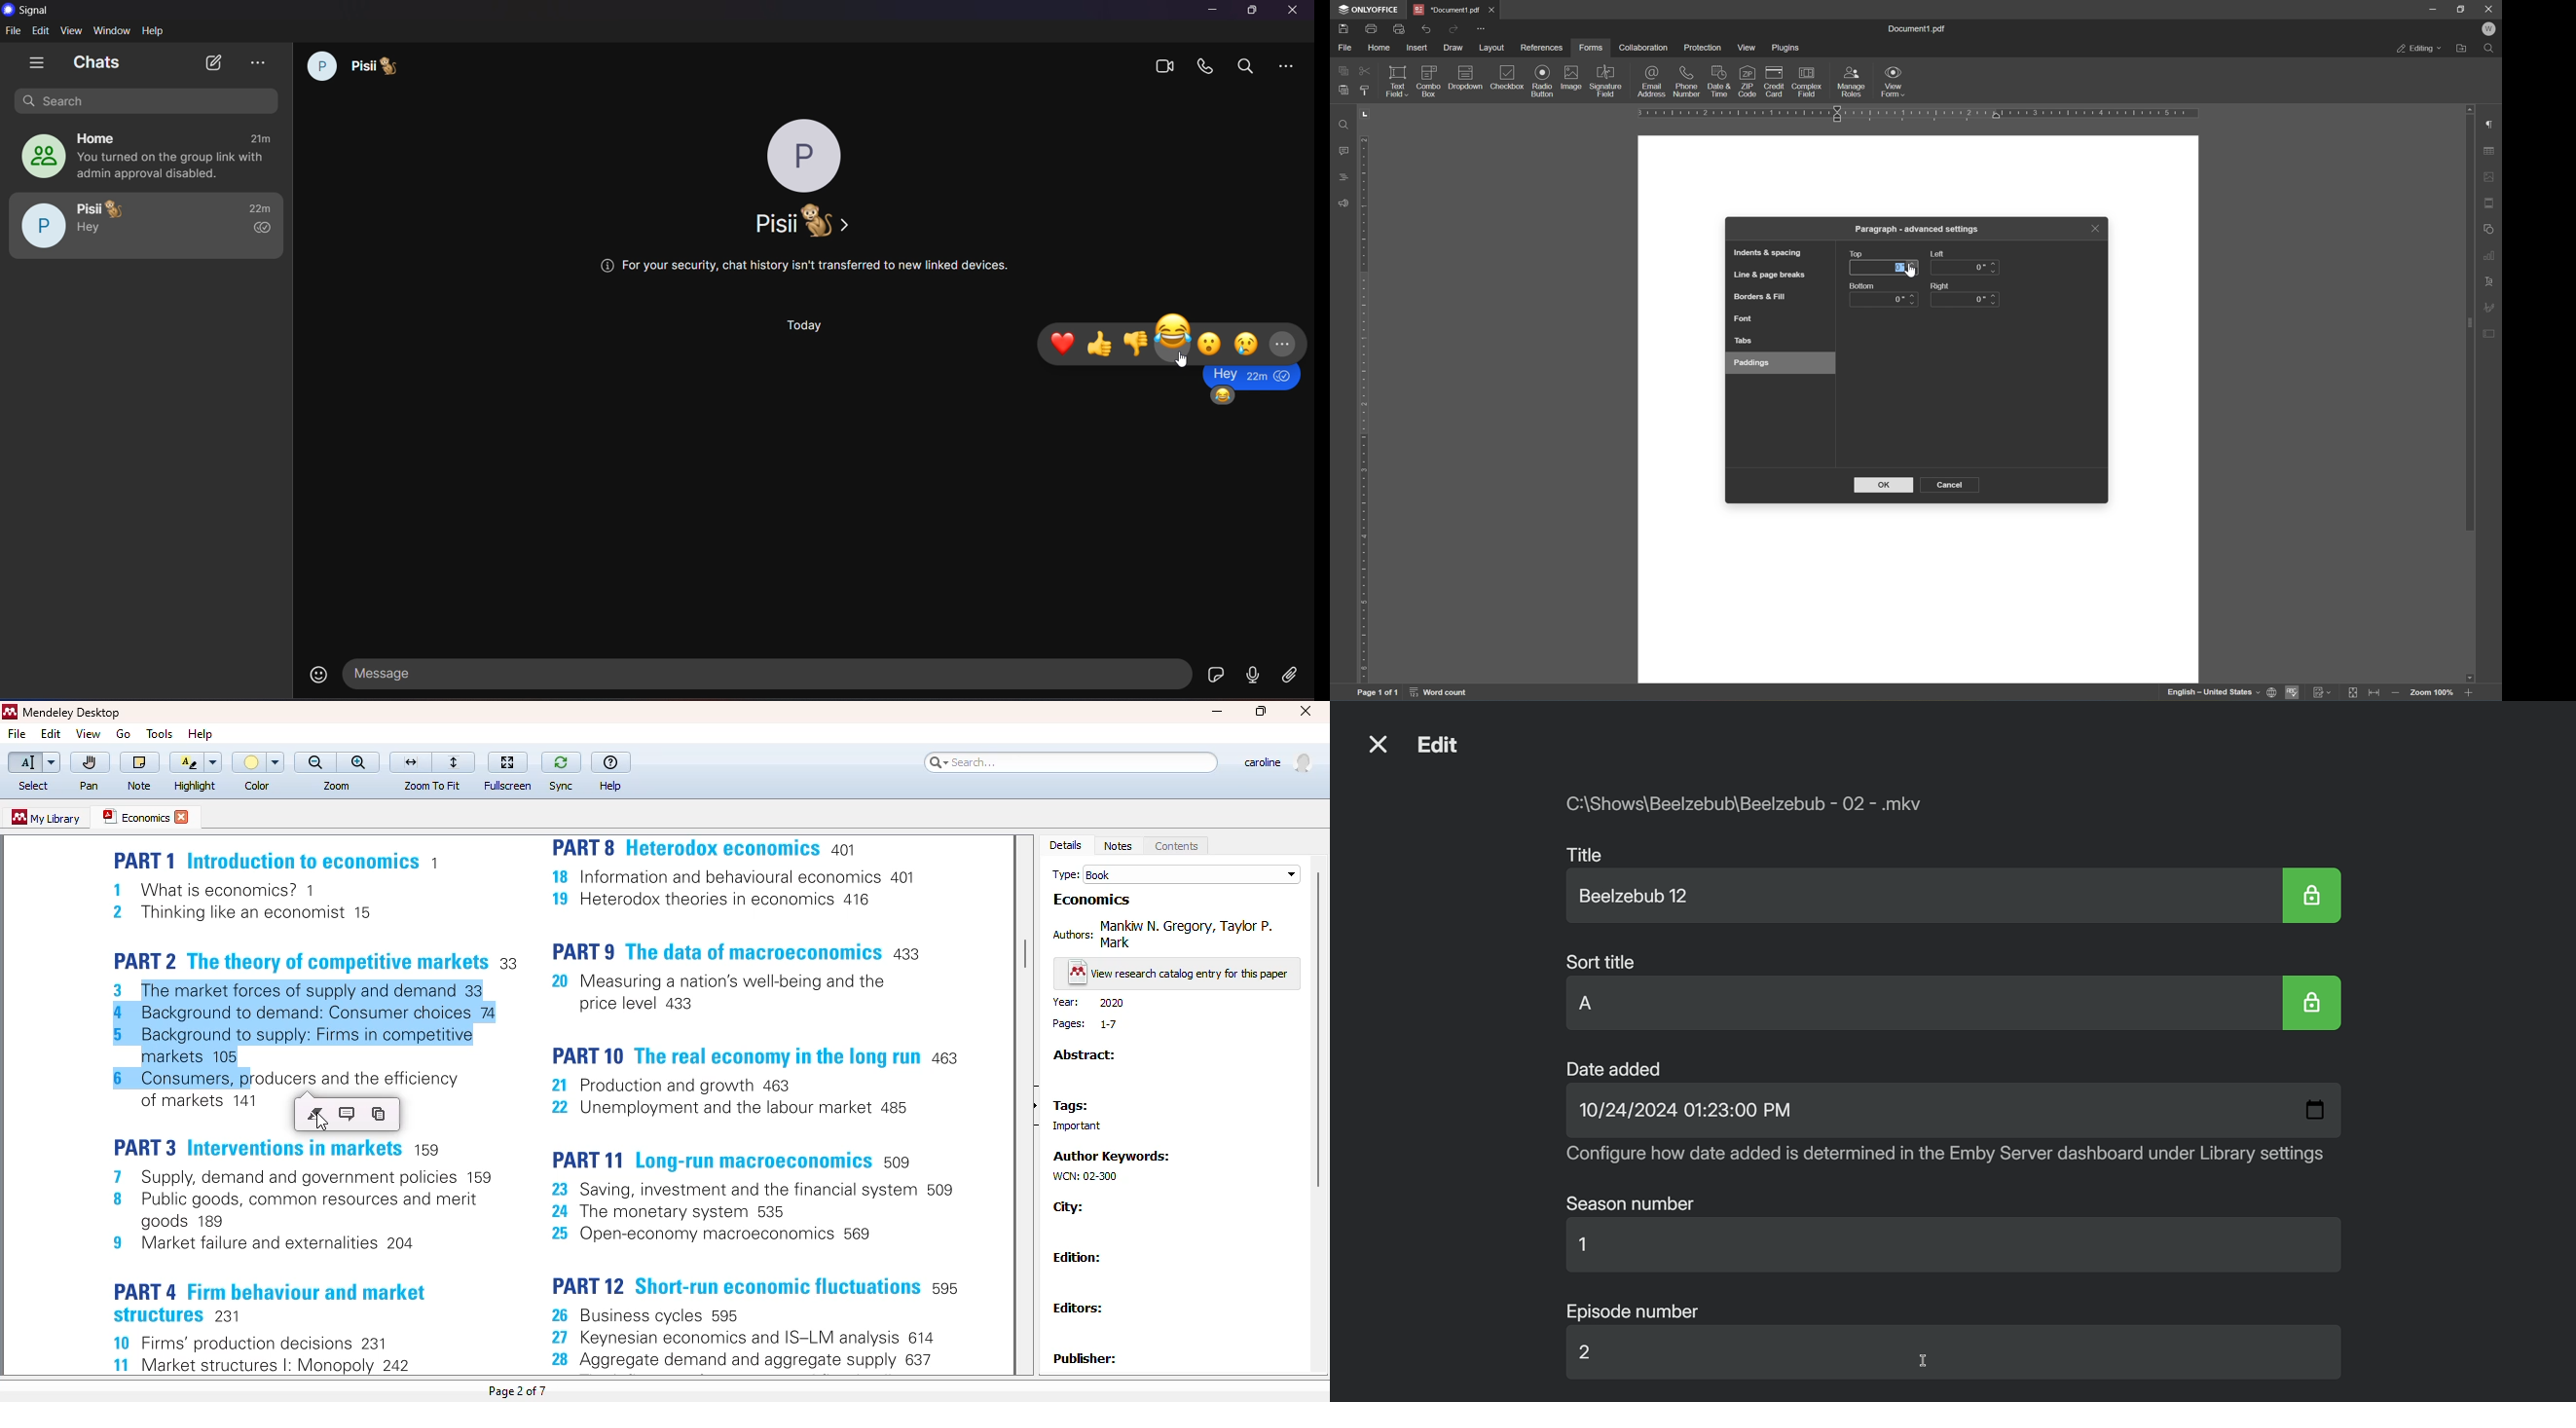  What do you see at coordinates (2462, 10) in the screenshot?
I see `restore down` at bounding box center [2462, 10].